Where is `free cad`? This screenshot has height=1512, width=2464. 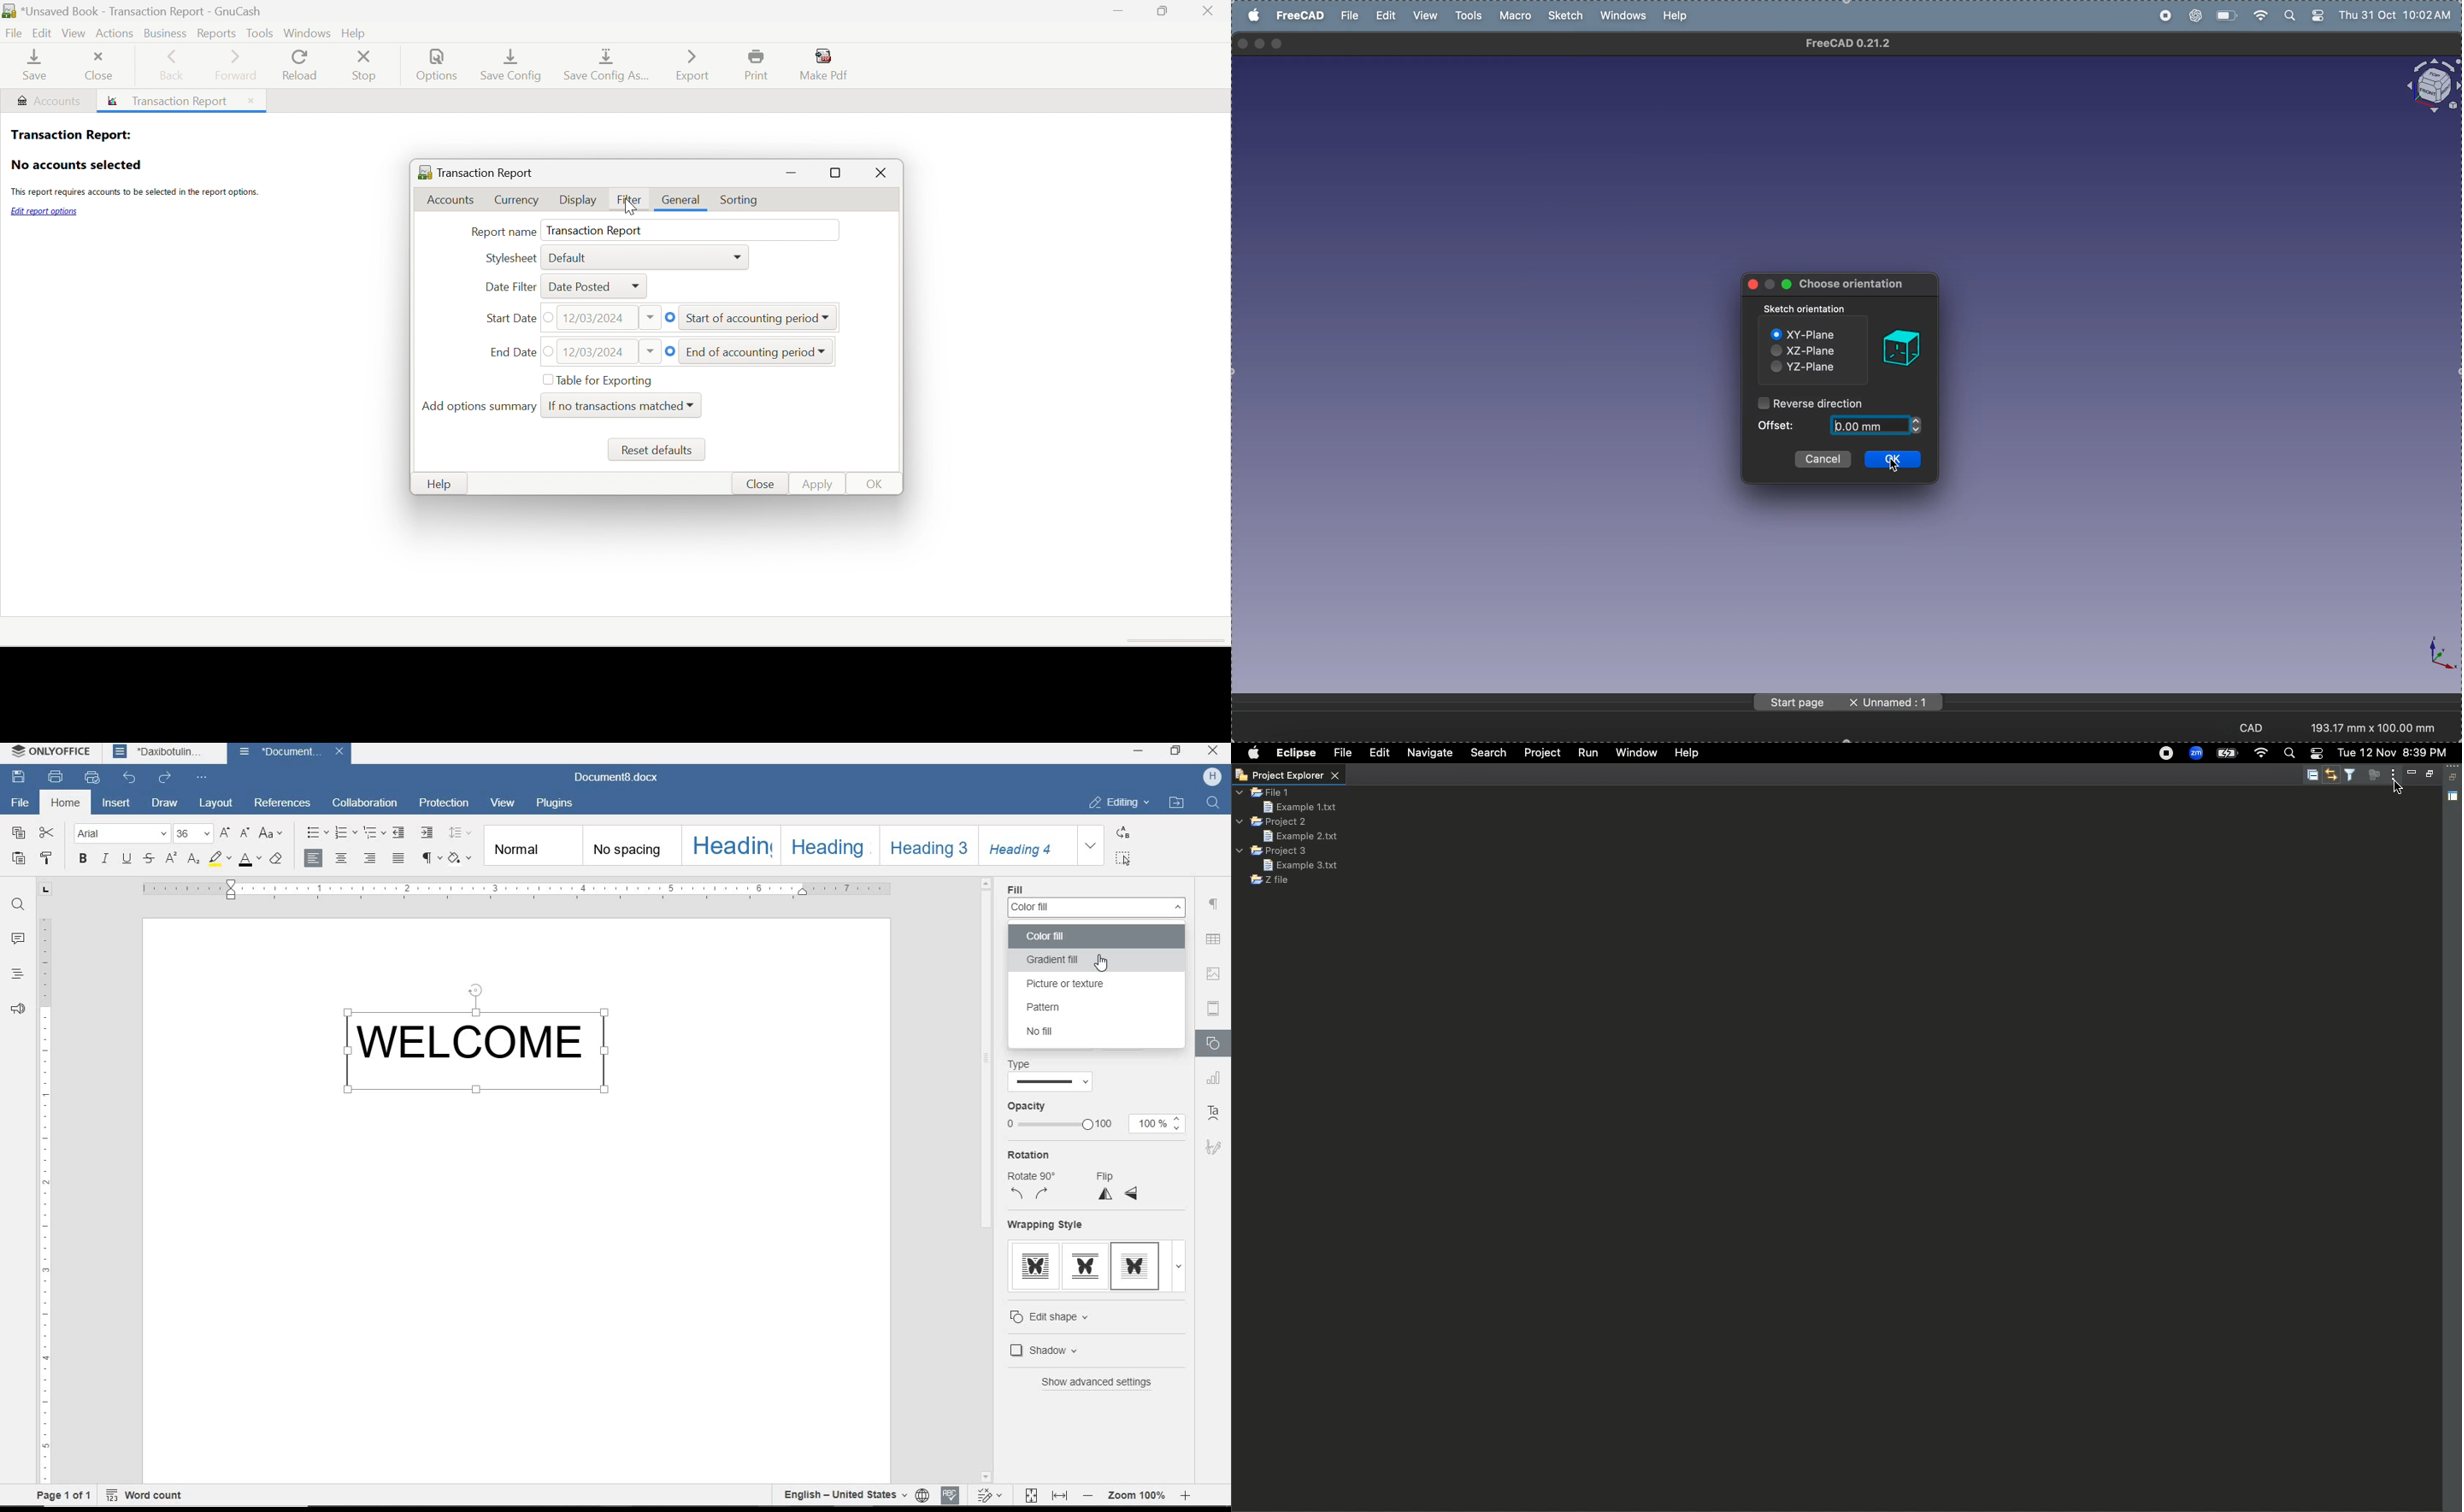 free cad is located at coordinates (1302, 15).